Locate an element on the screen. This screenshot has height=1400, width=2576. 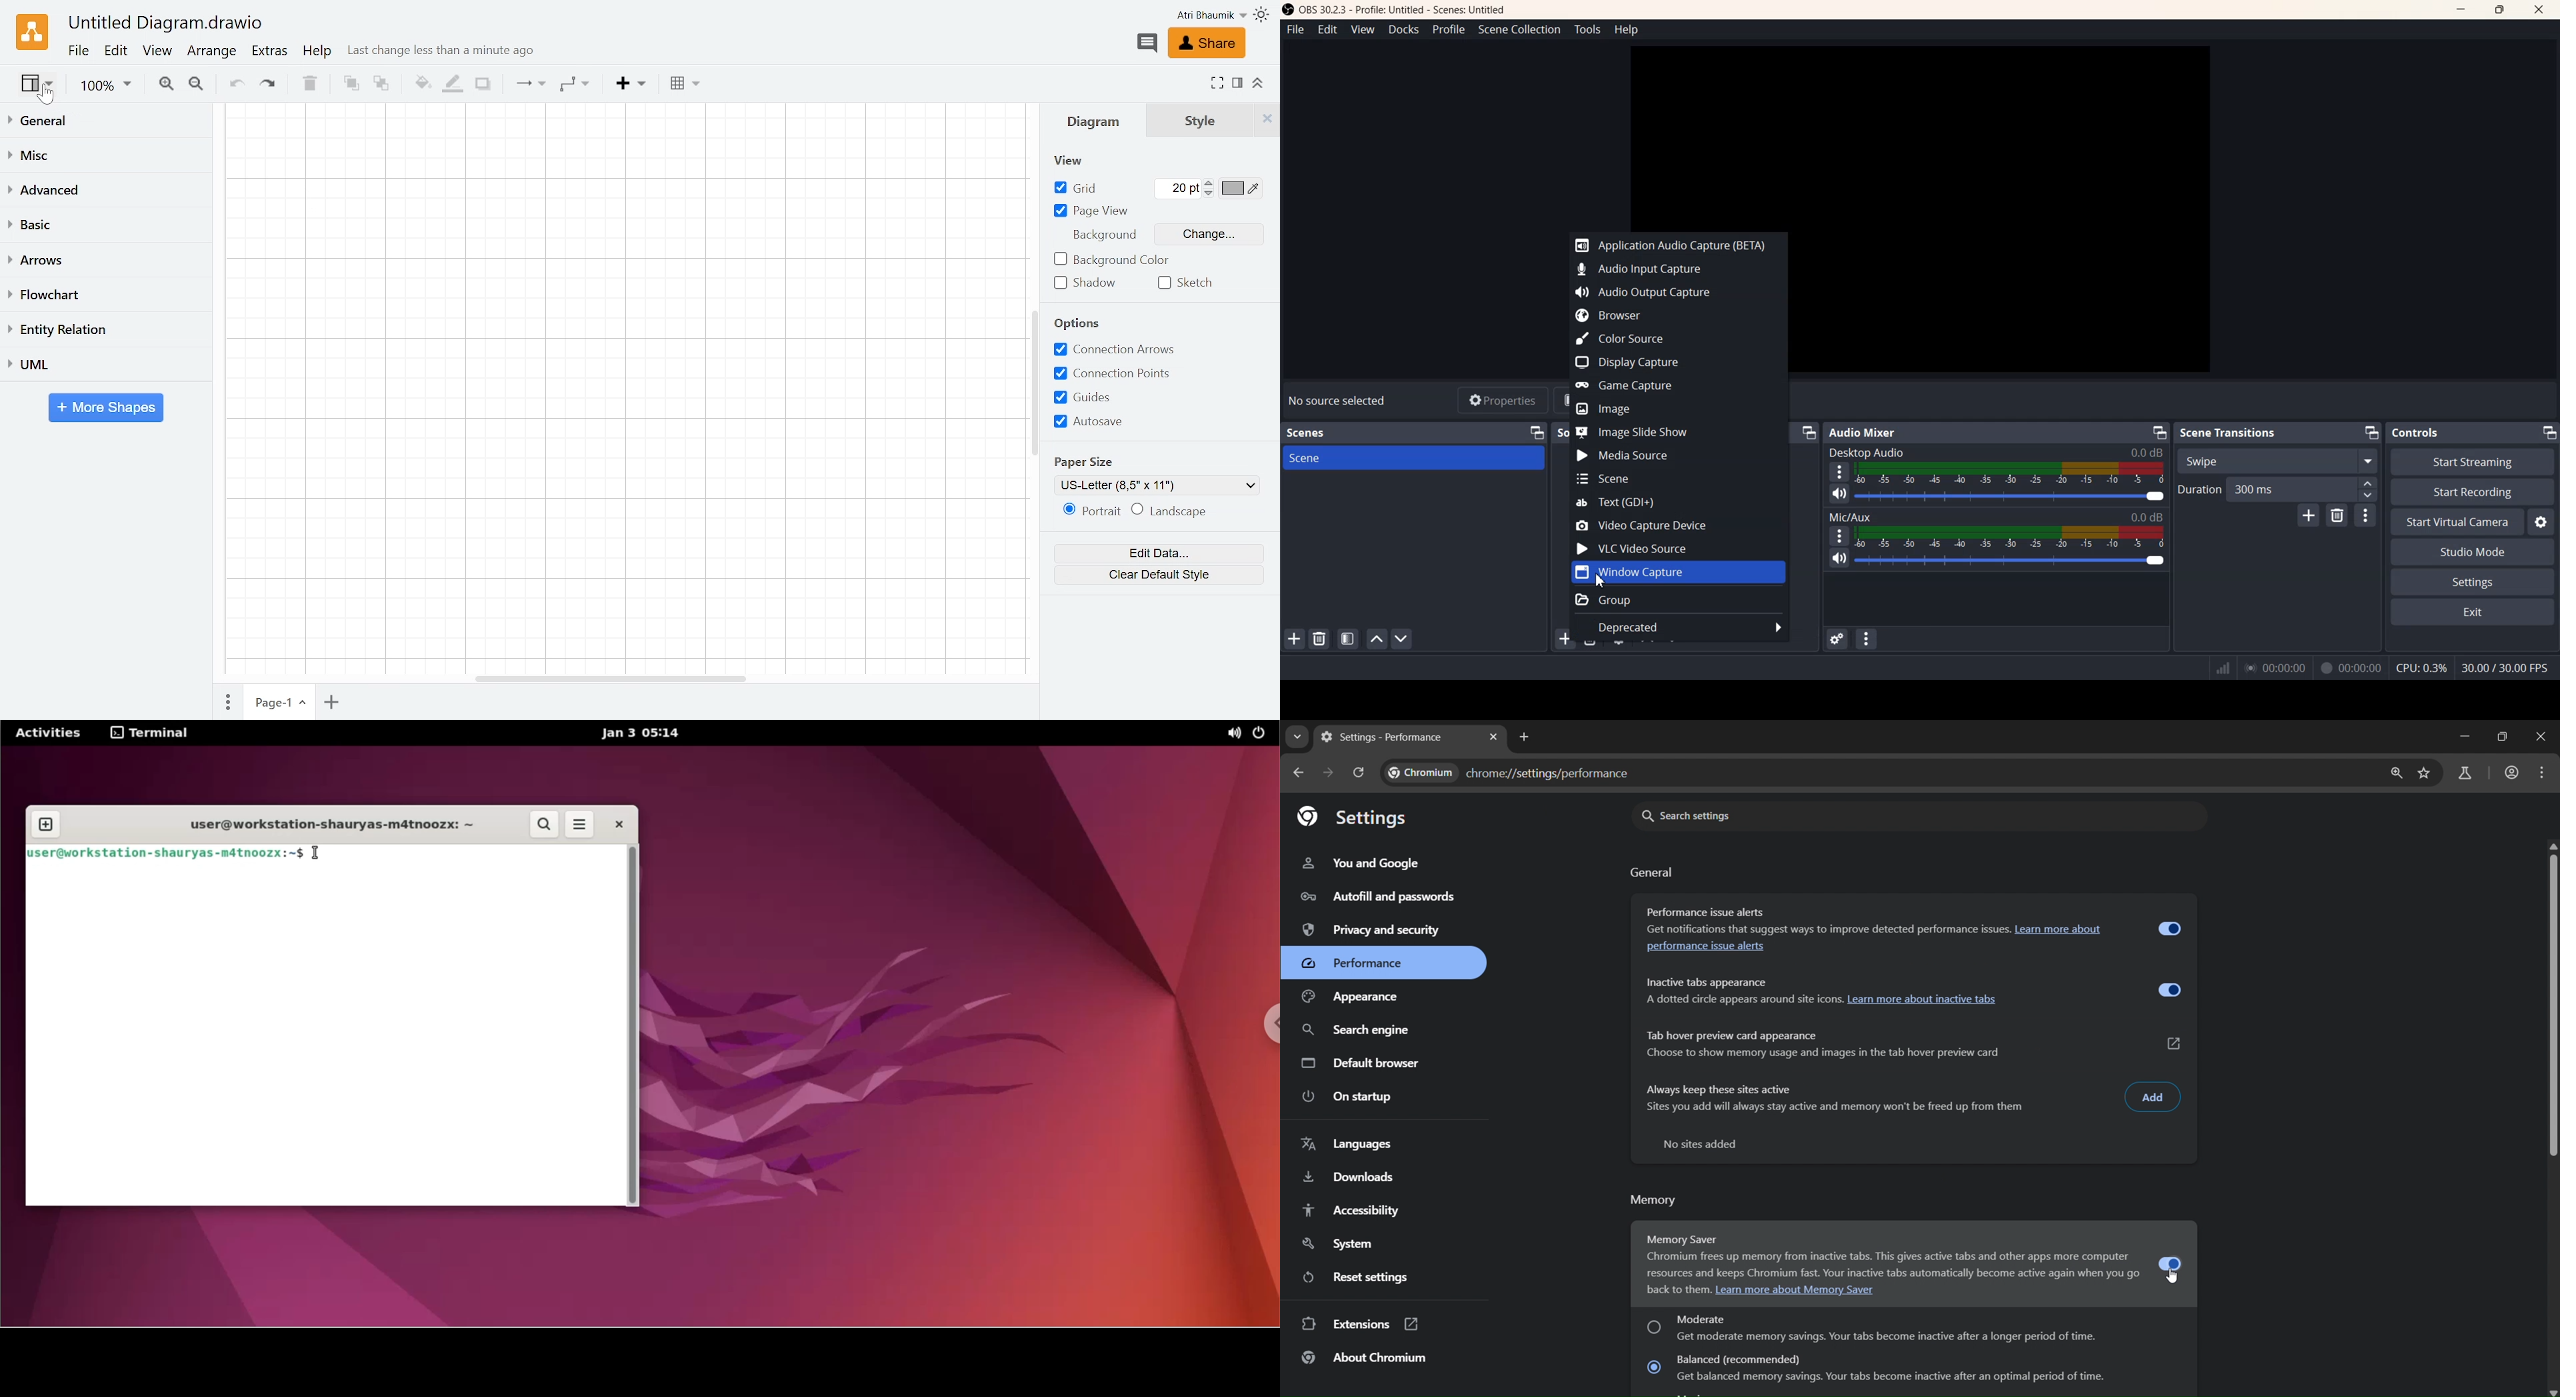
Scene Transitions is located at coordinates (2229, 432).